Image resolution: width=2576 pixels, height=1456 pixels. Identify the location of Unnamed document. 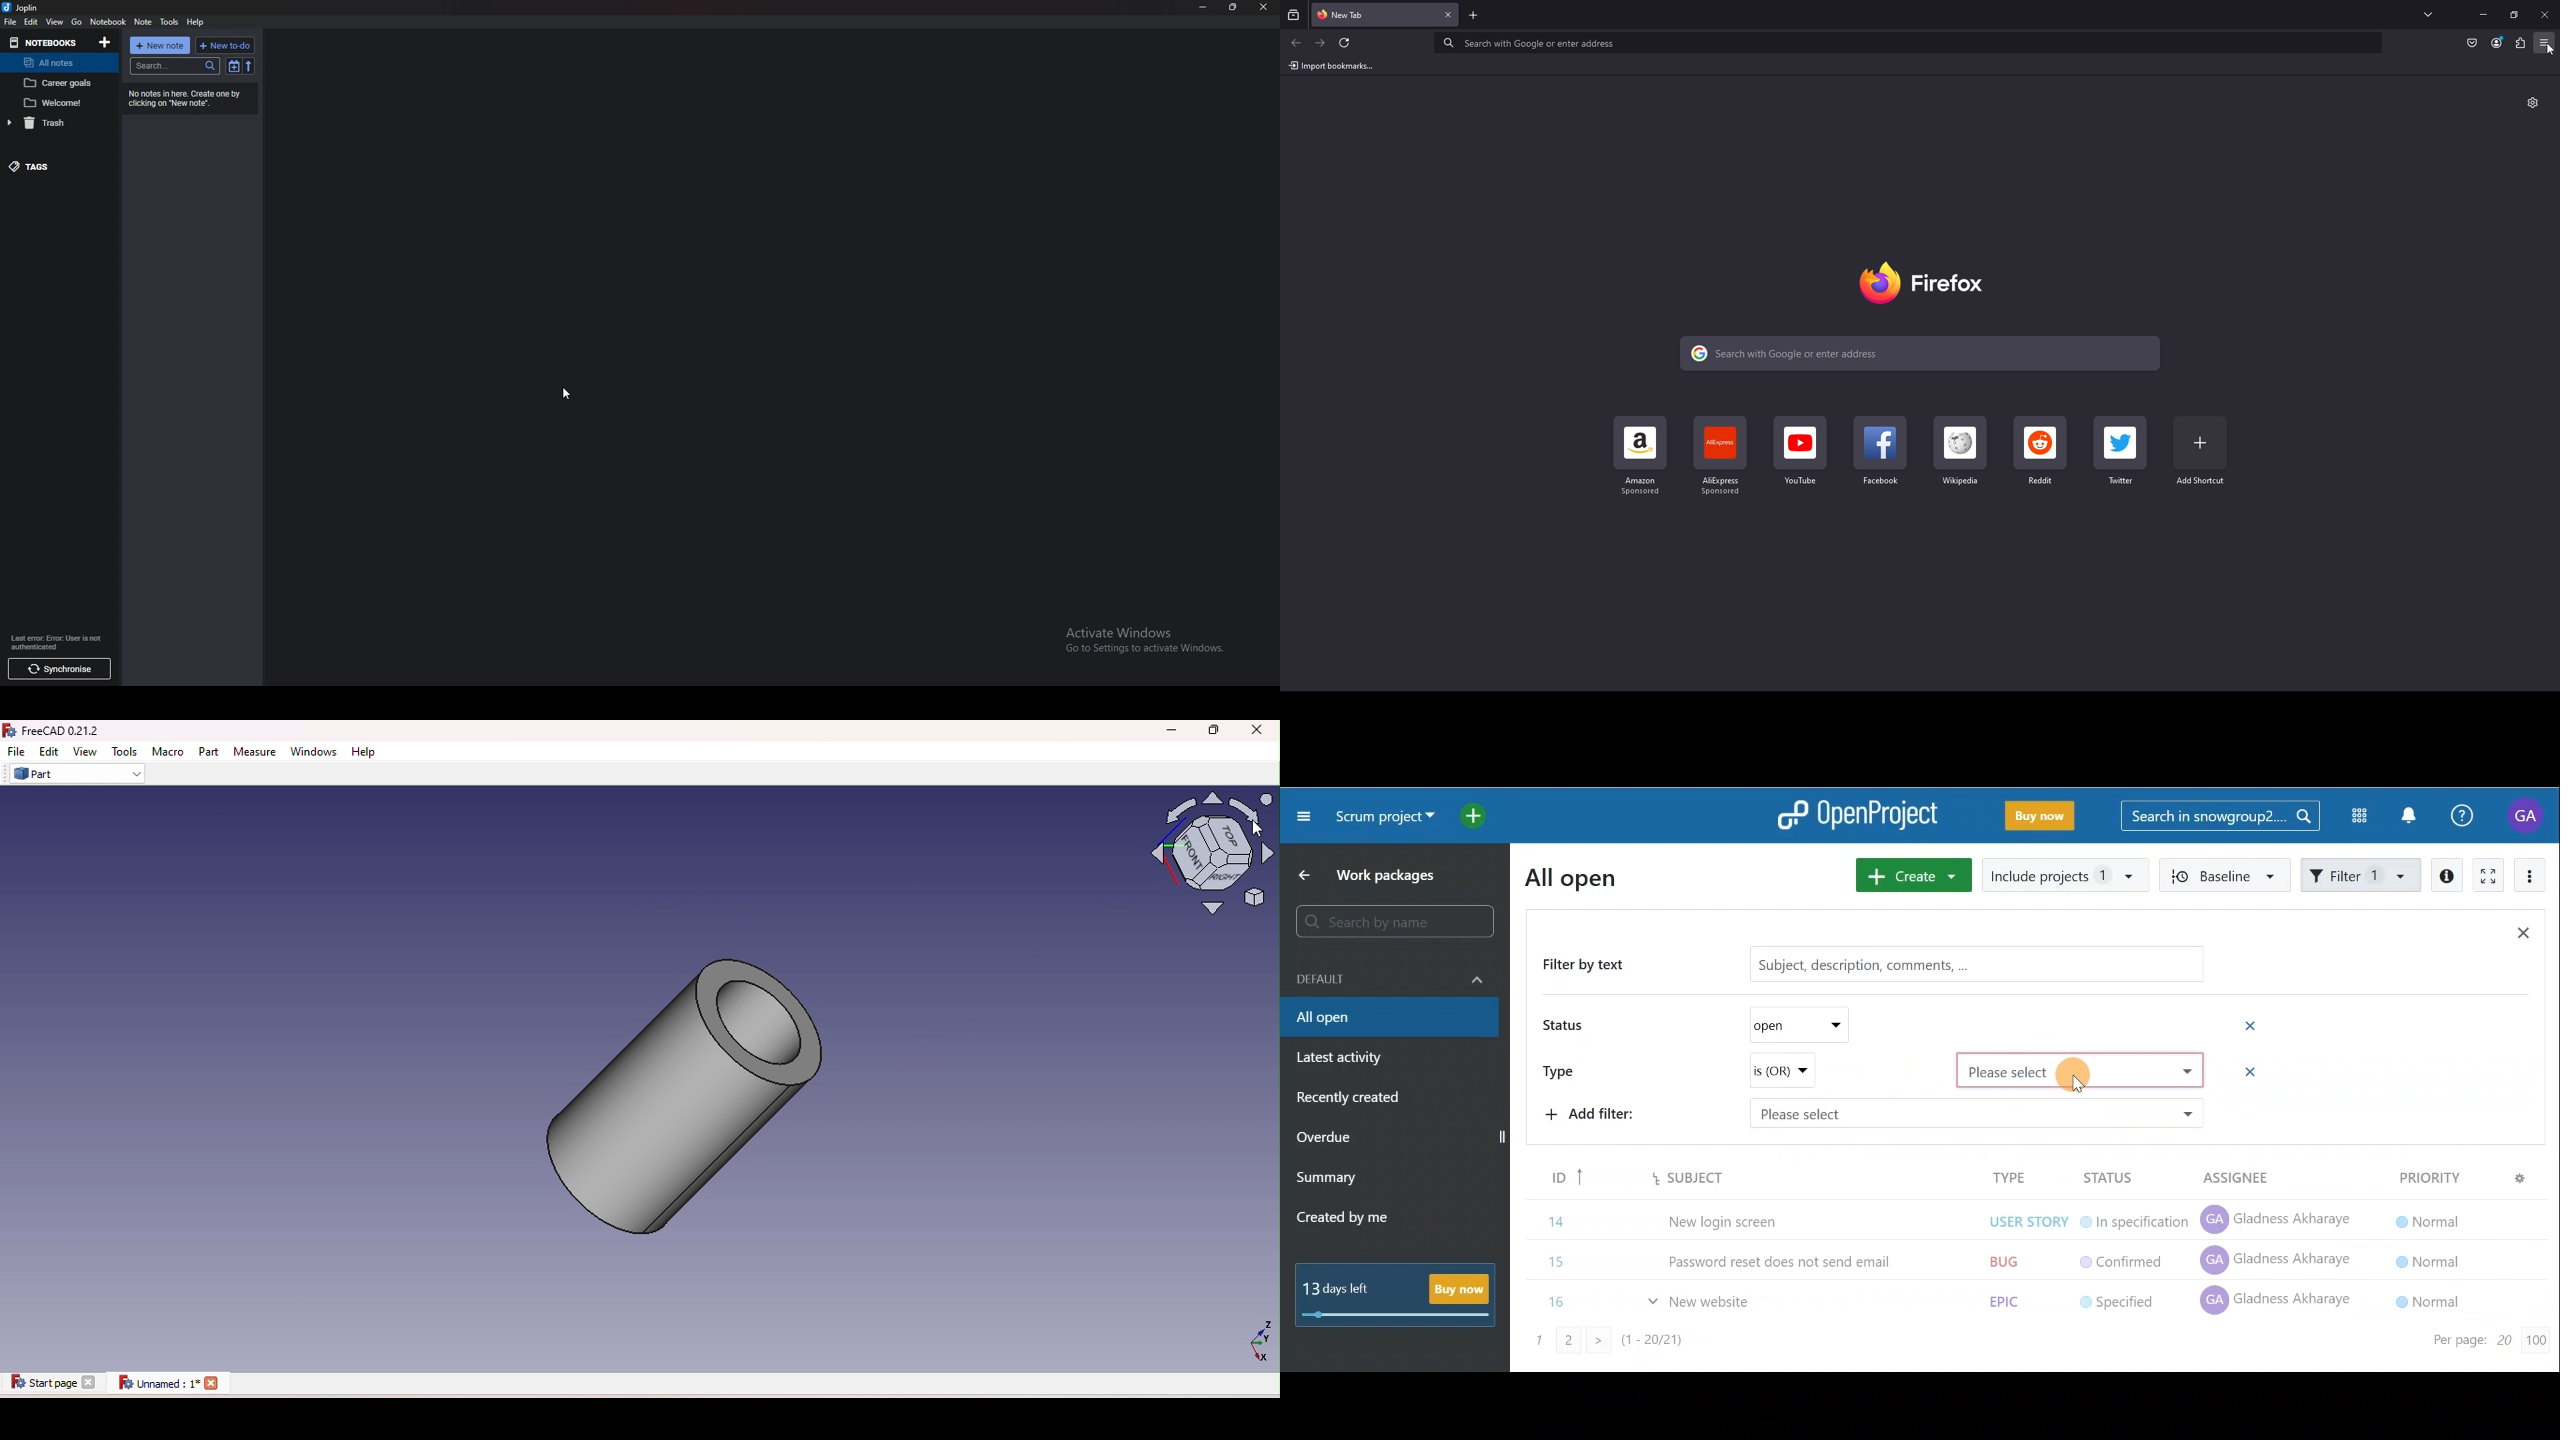
(167, 1384).